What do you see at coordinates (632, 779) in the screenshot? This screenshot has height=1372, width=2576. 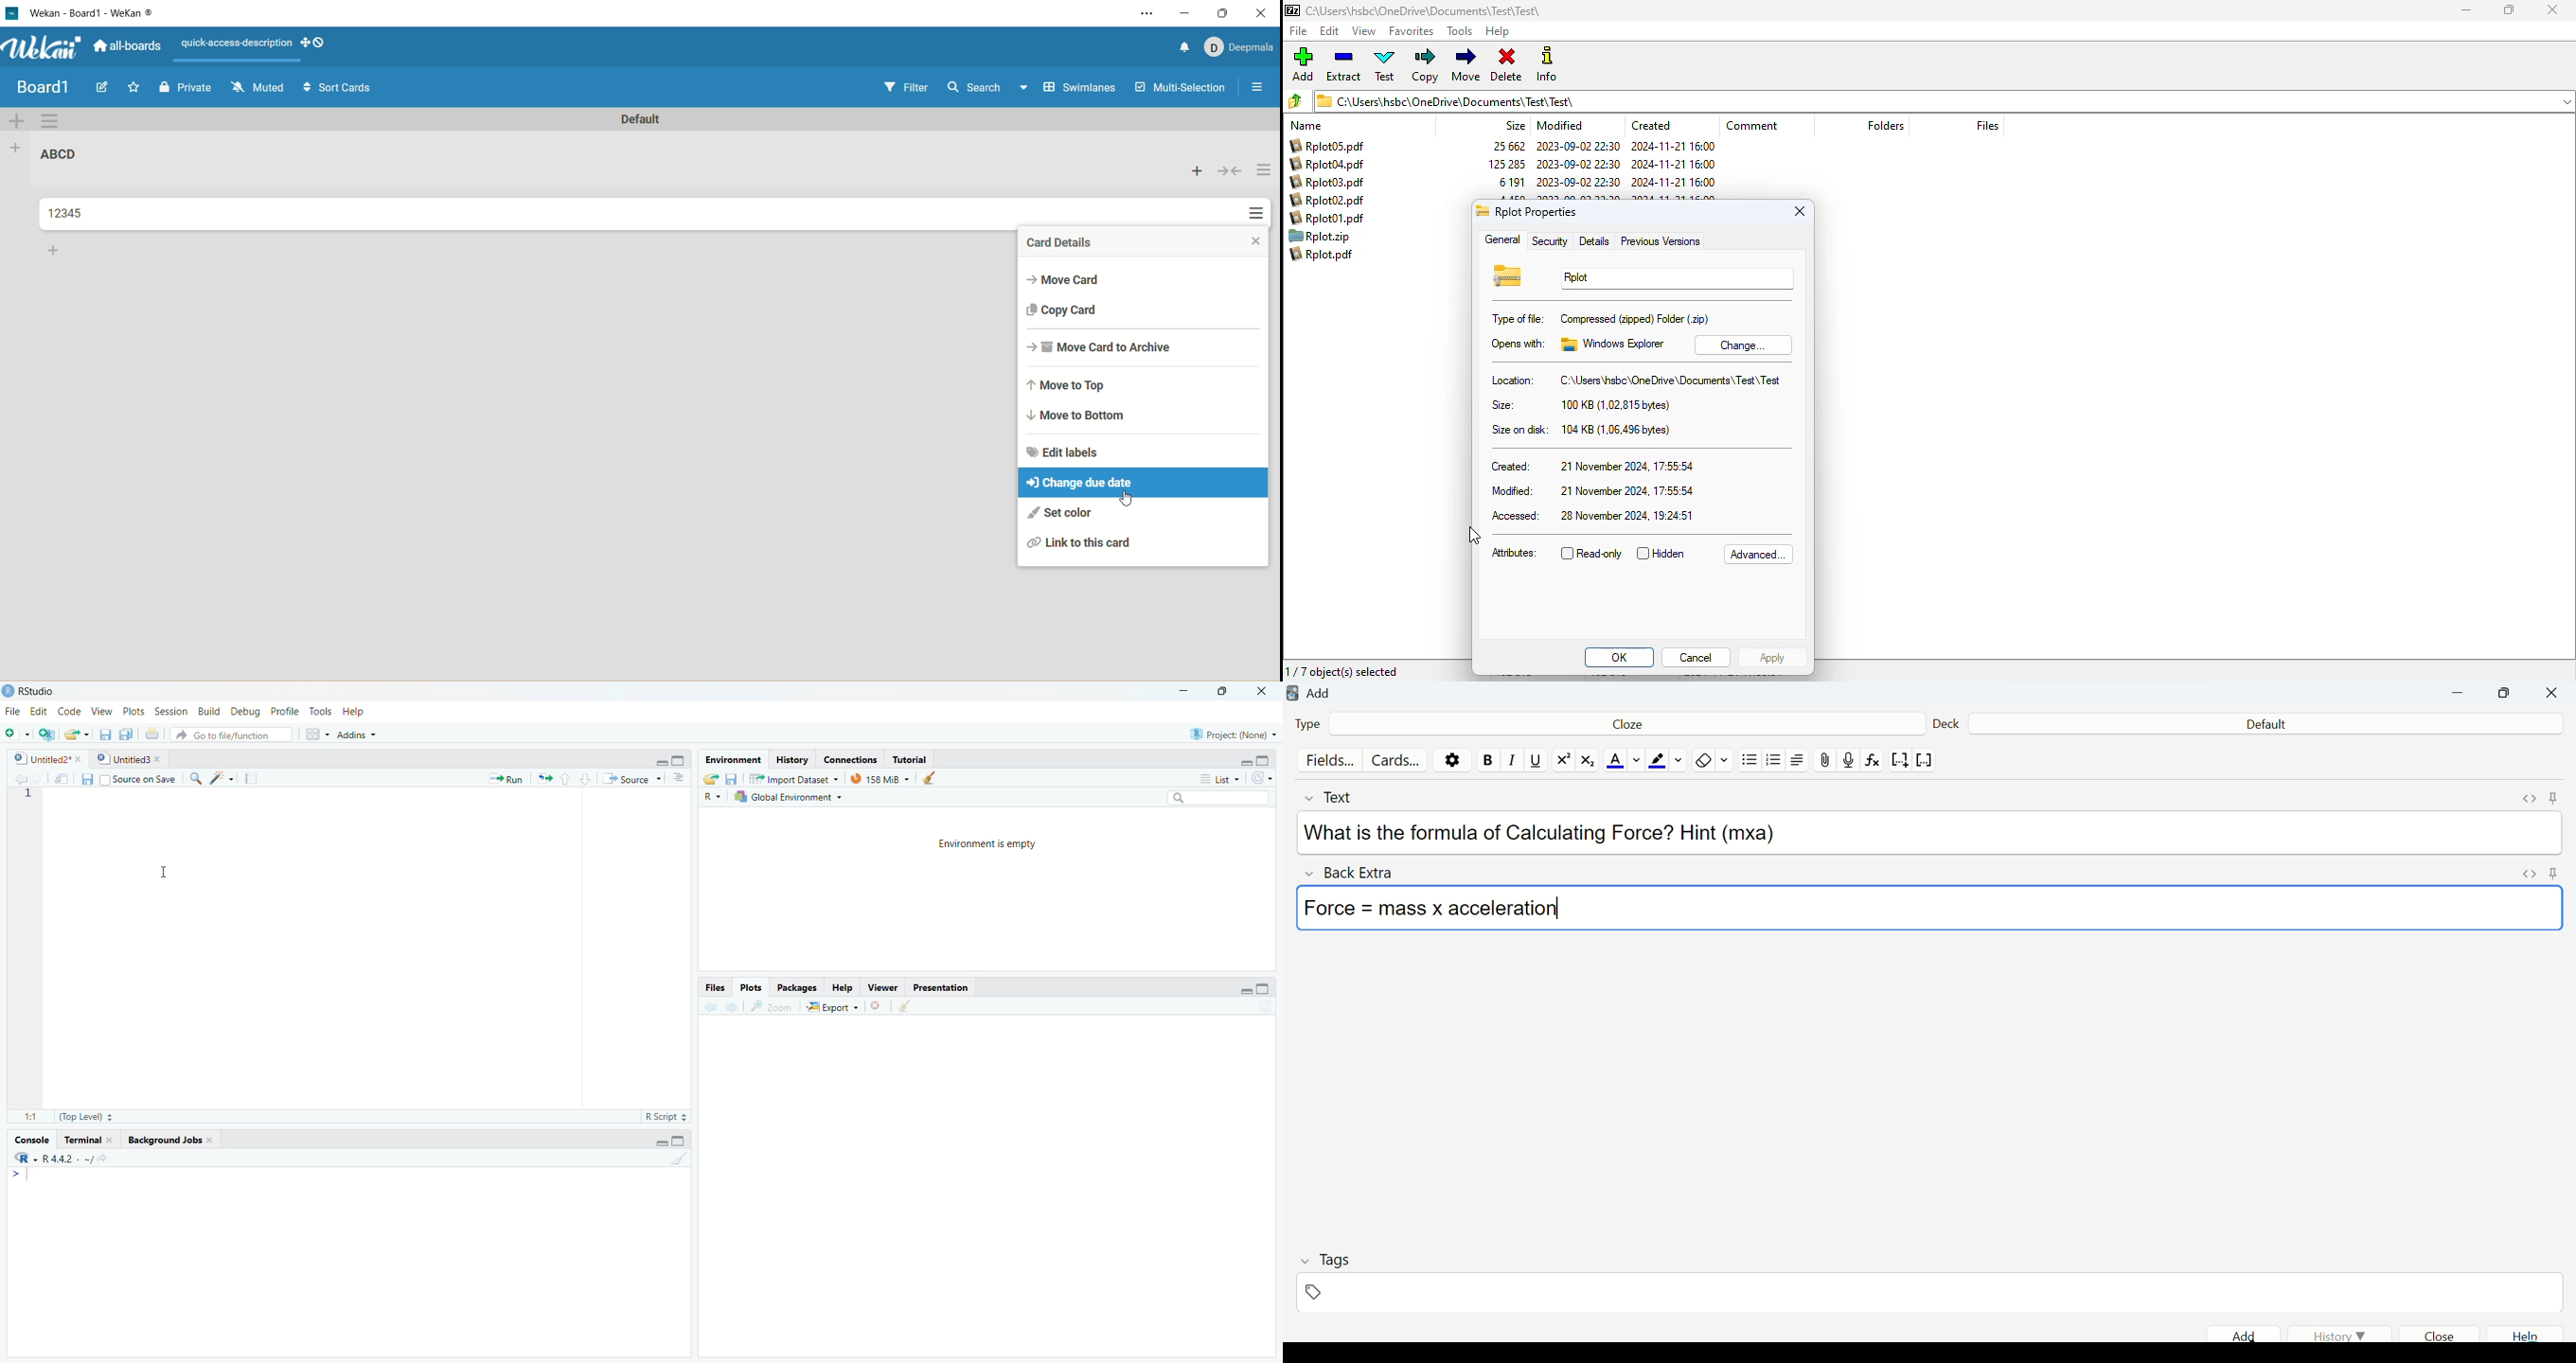 I see `+ Source` at bounding box center [632, 779].